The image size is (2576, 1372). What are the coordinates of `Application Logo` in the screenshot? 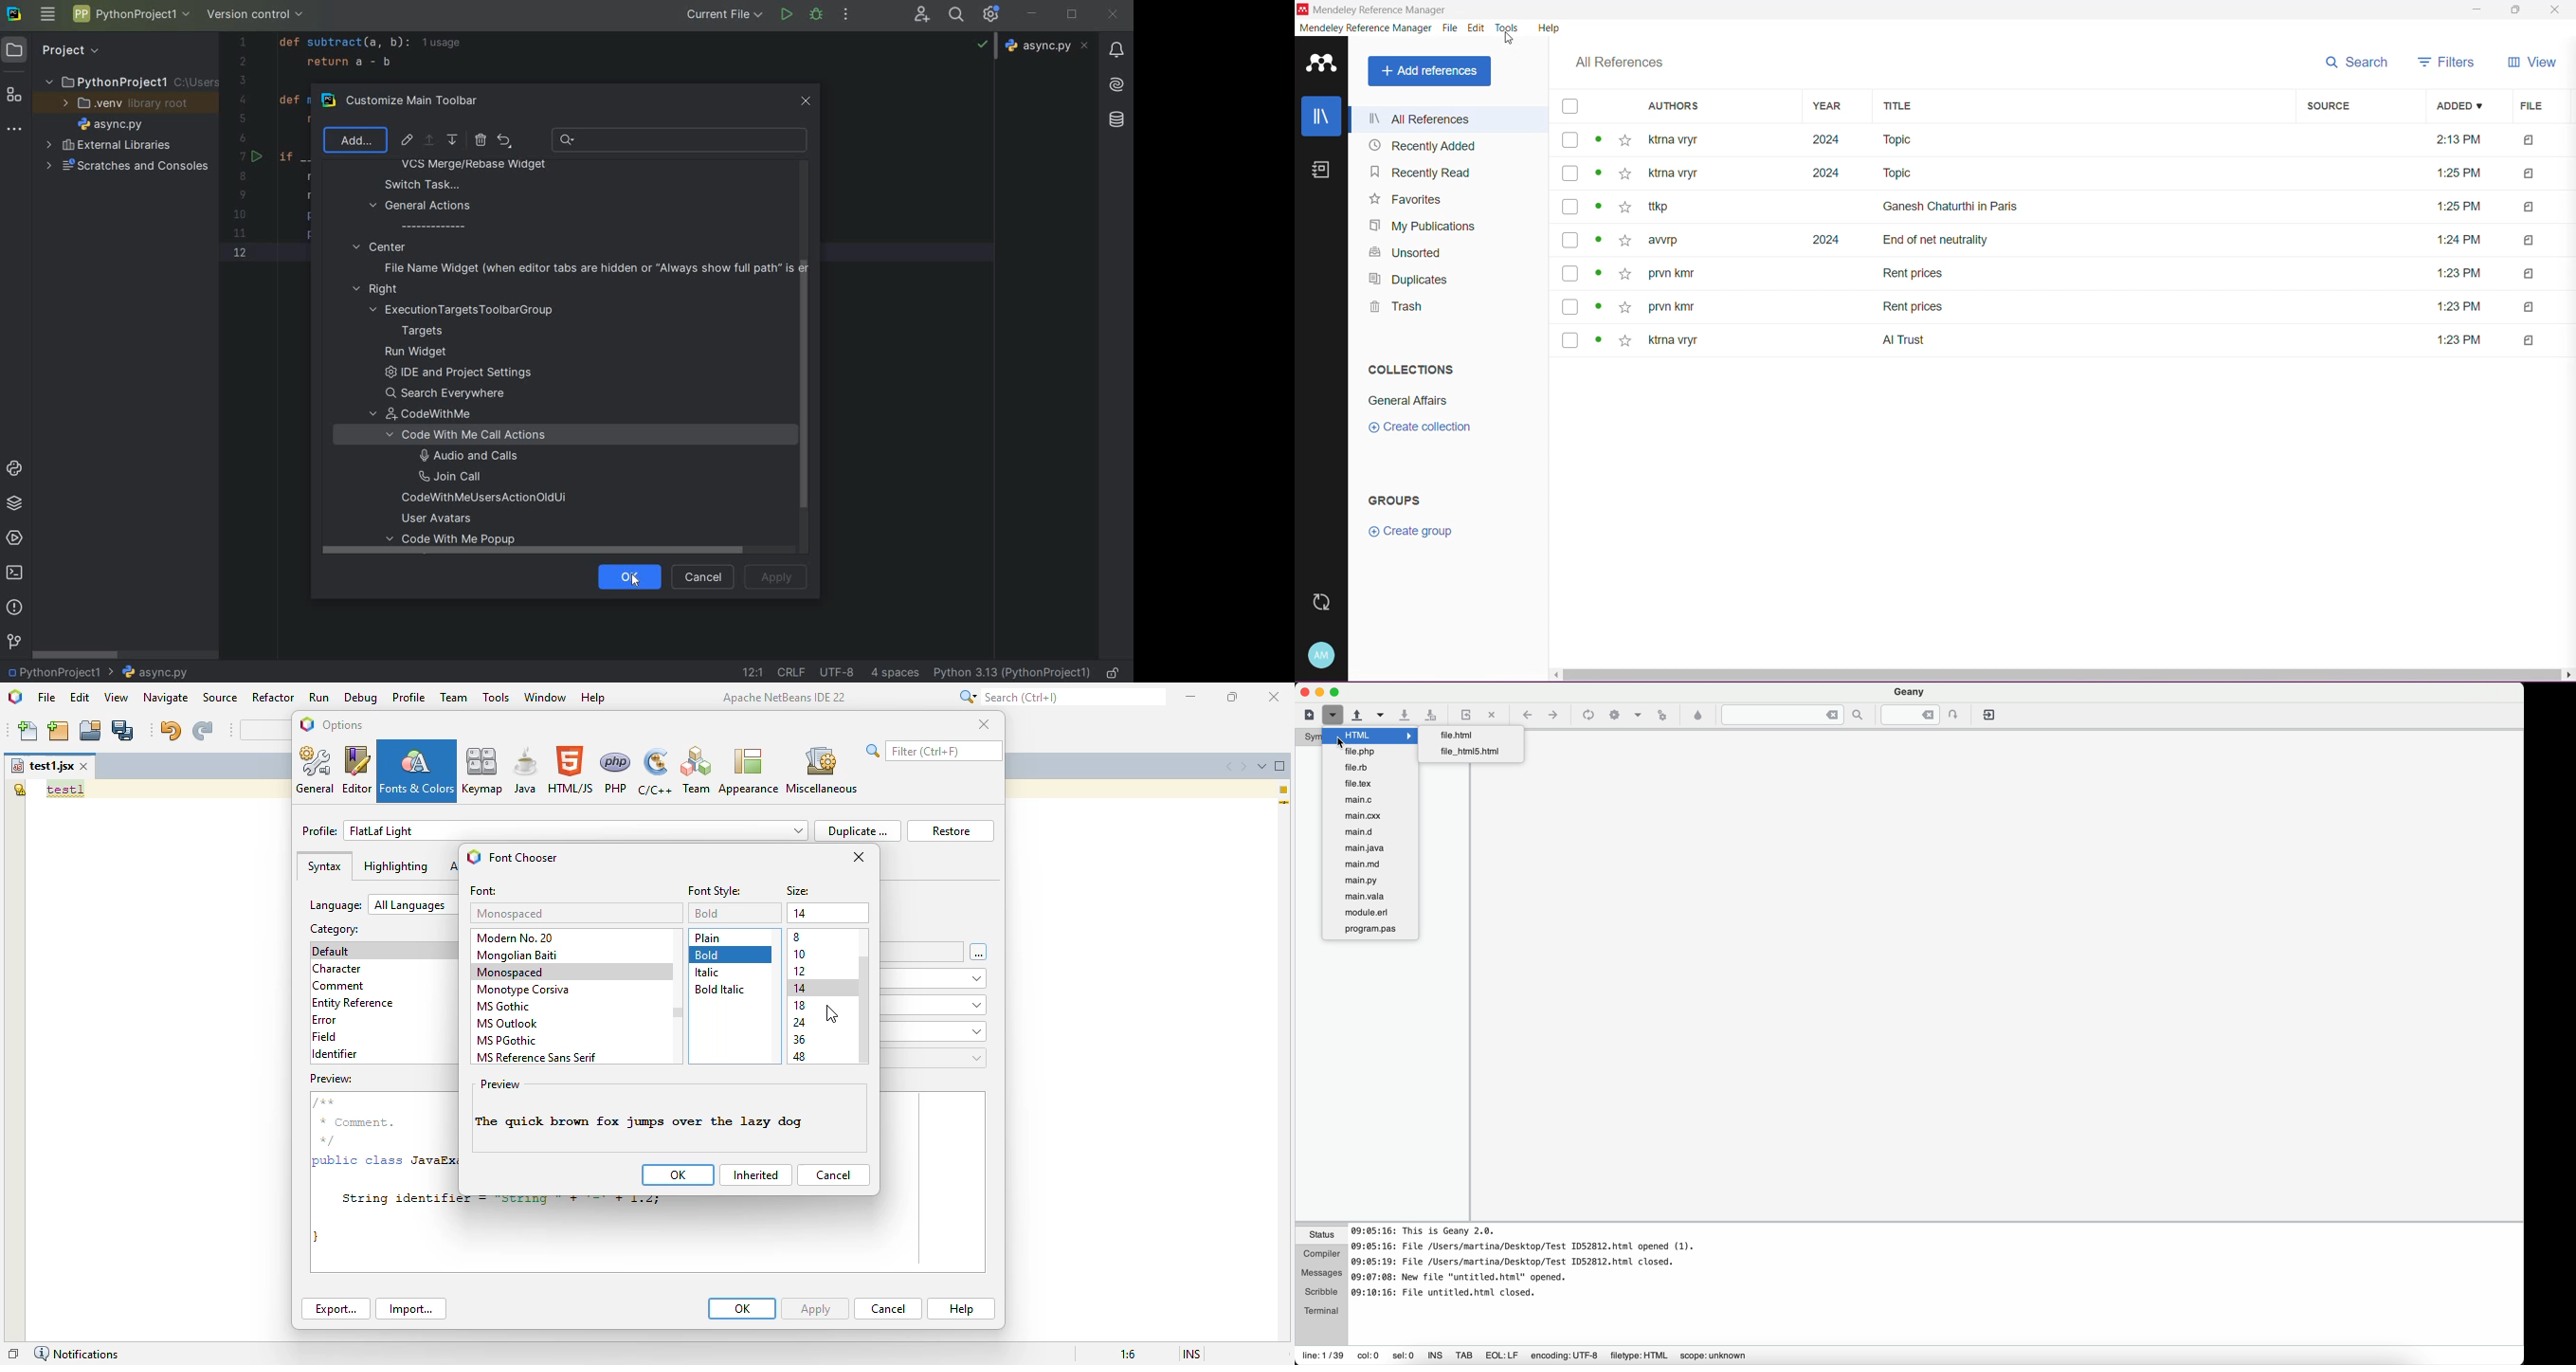 It's located at (1321, 64).